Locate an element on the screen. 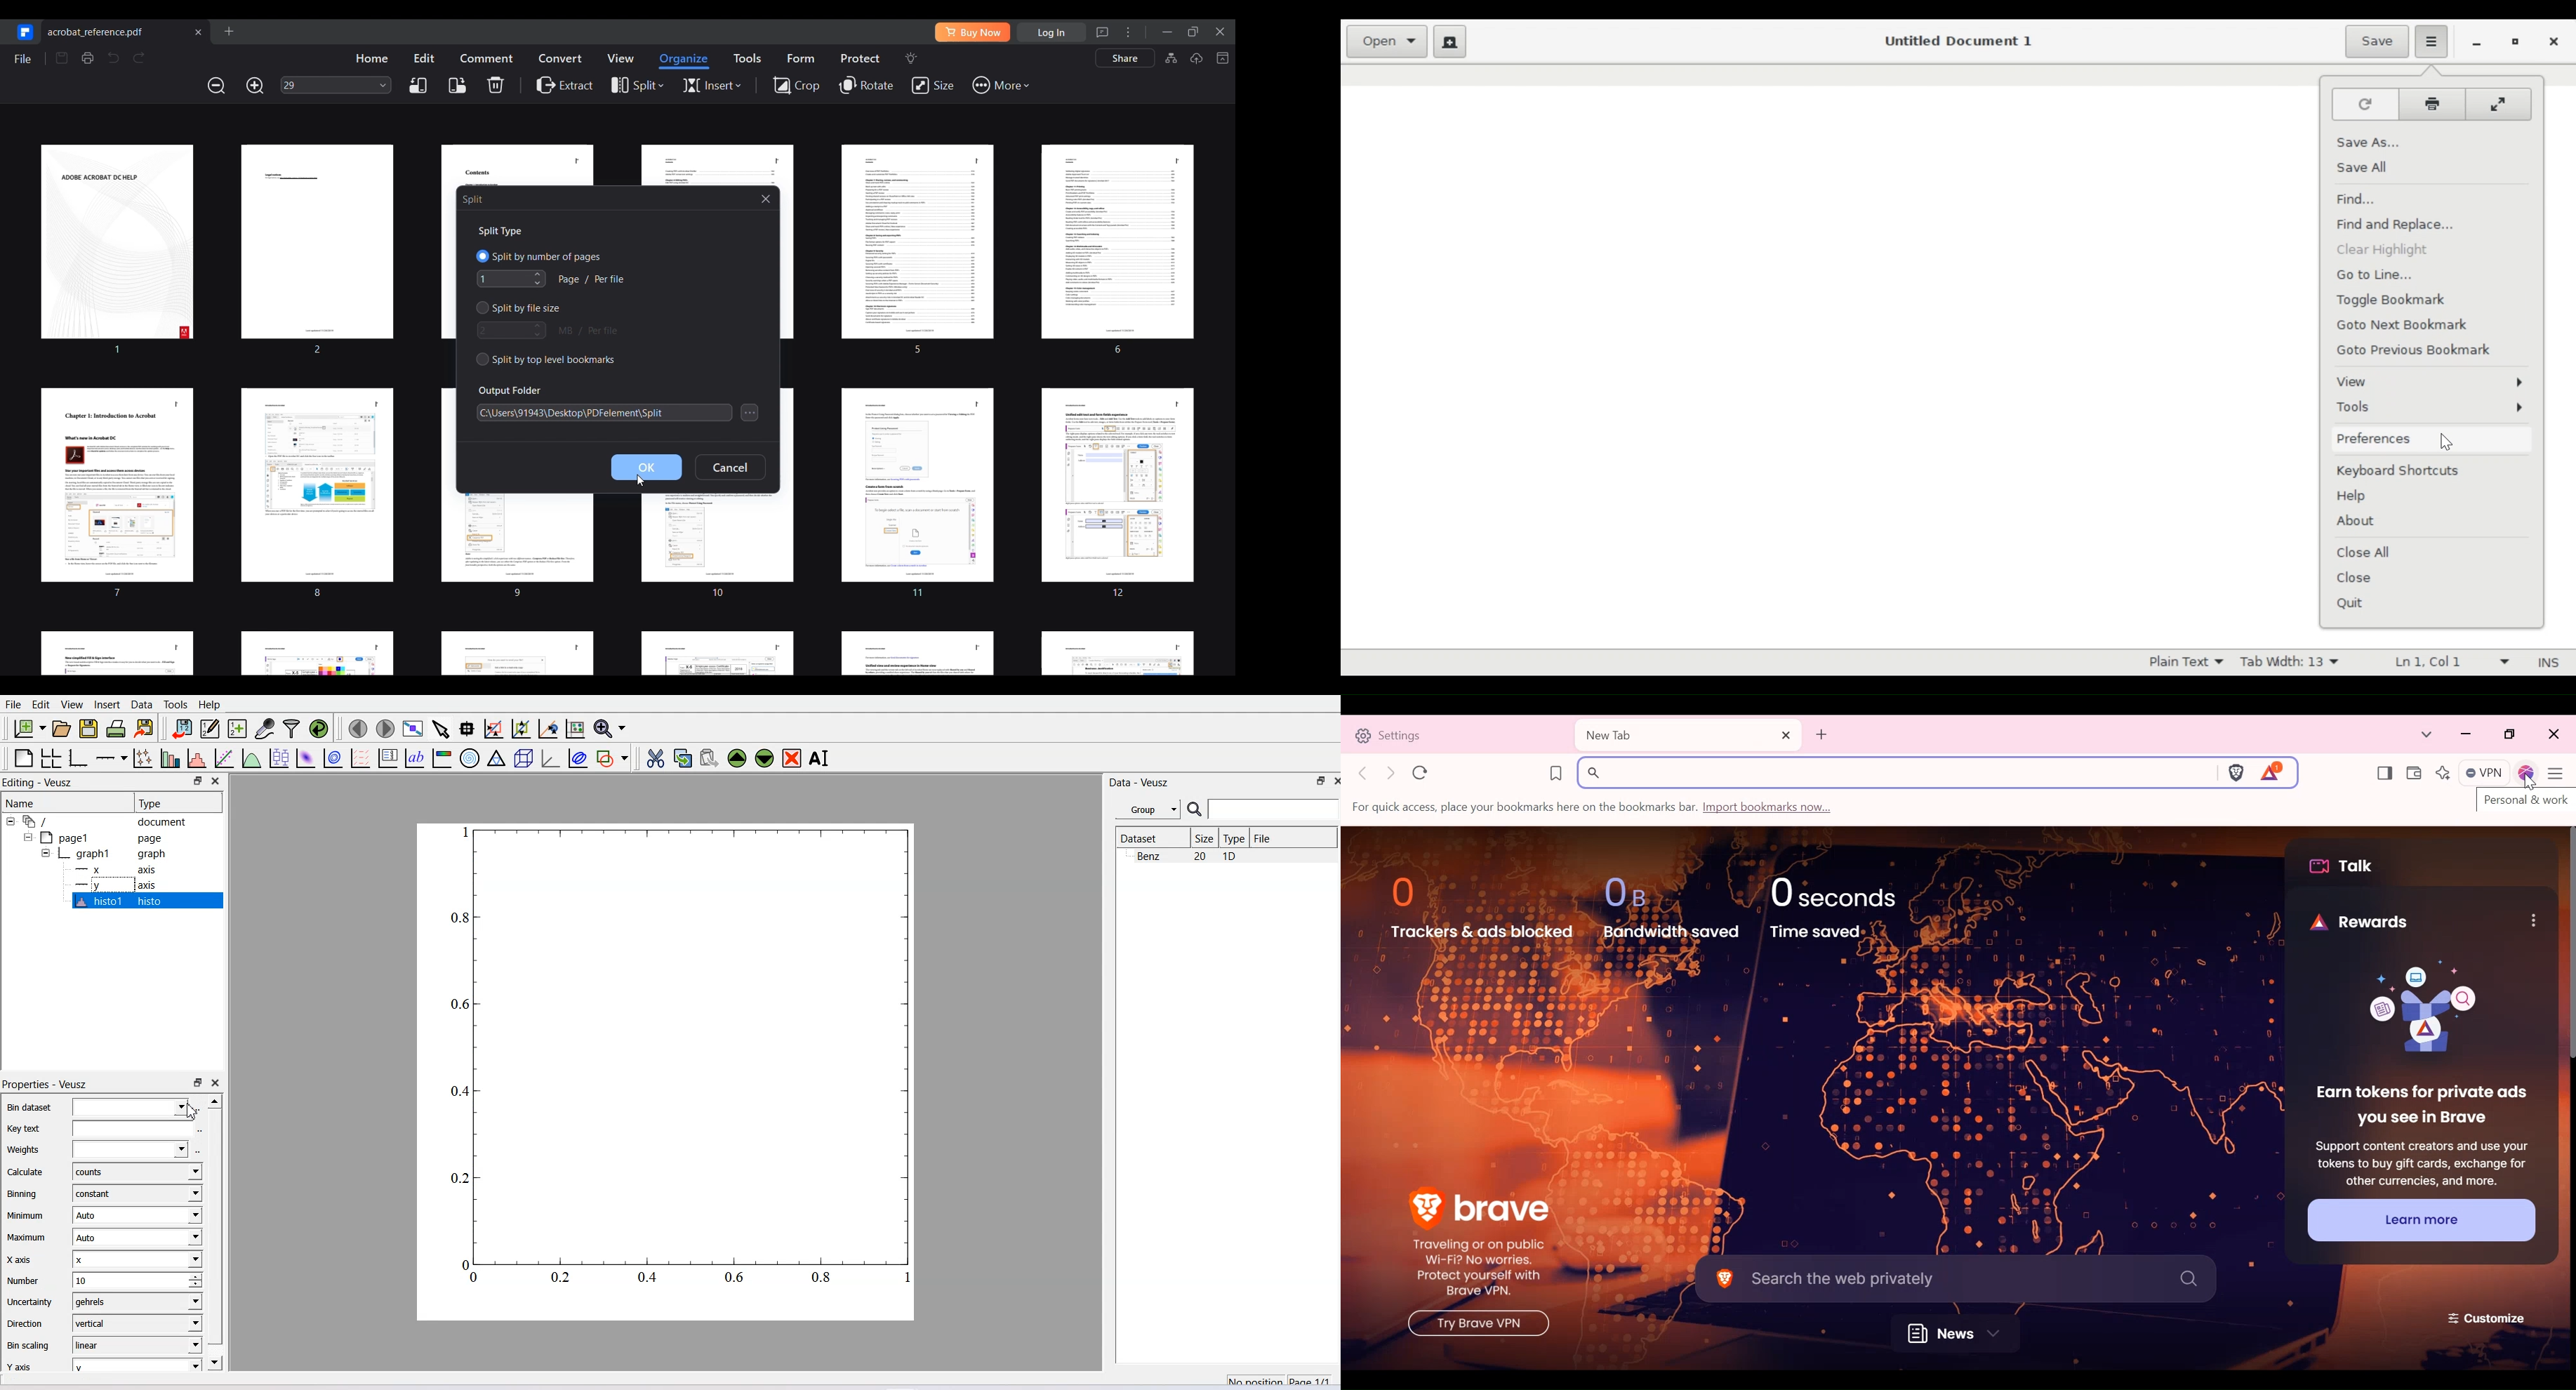 The width and height of the screenshot is (2576, 1400). Save as is located at coordinates (2368, 142).